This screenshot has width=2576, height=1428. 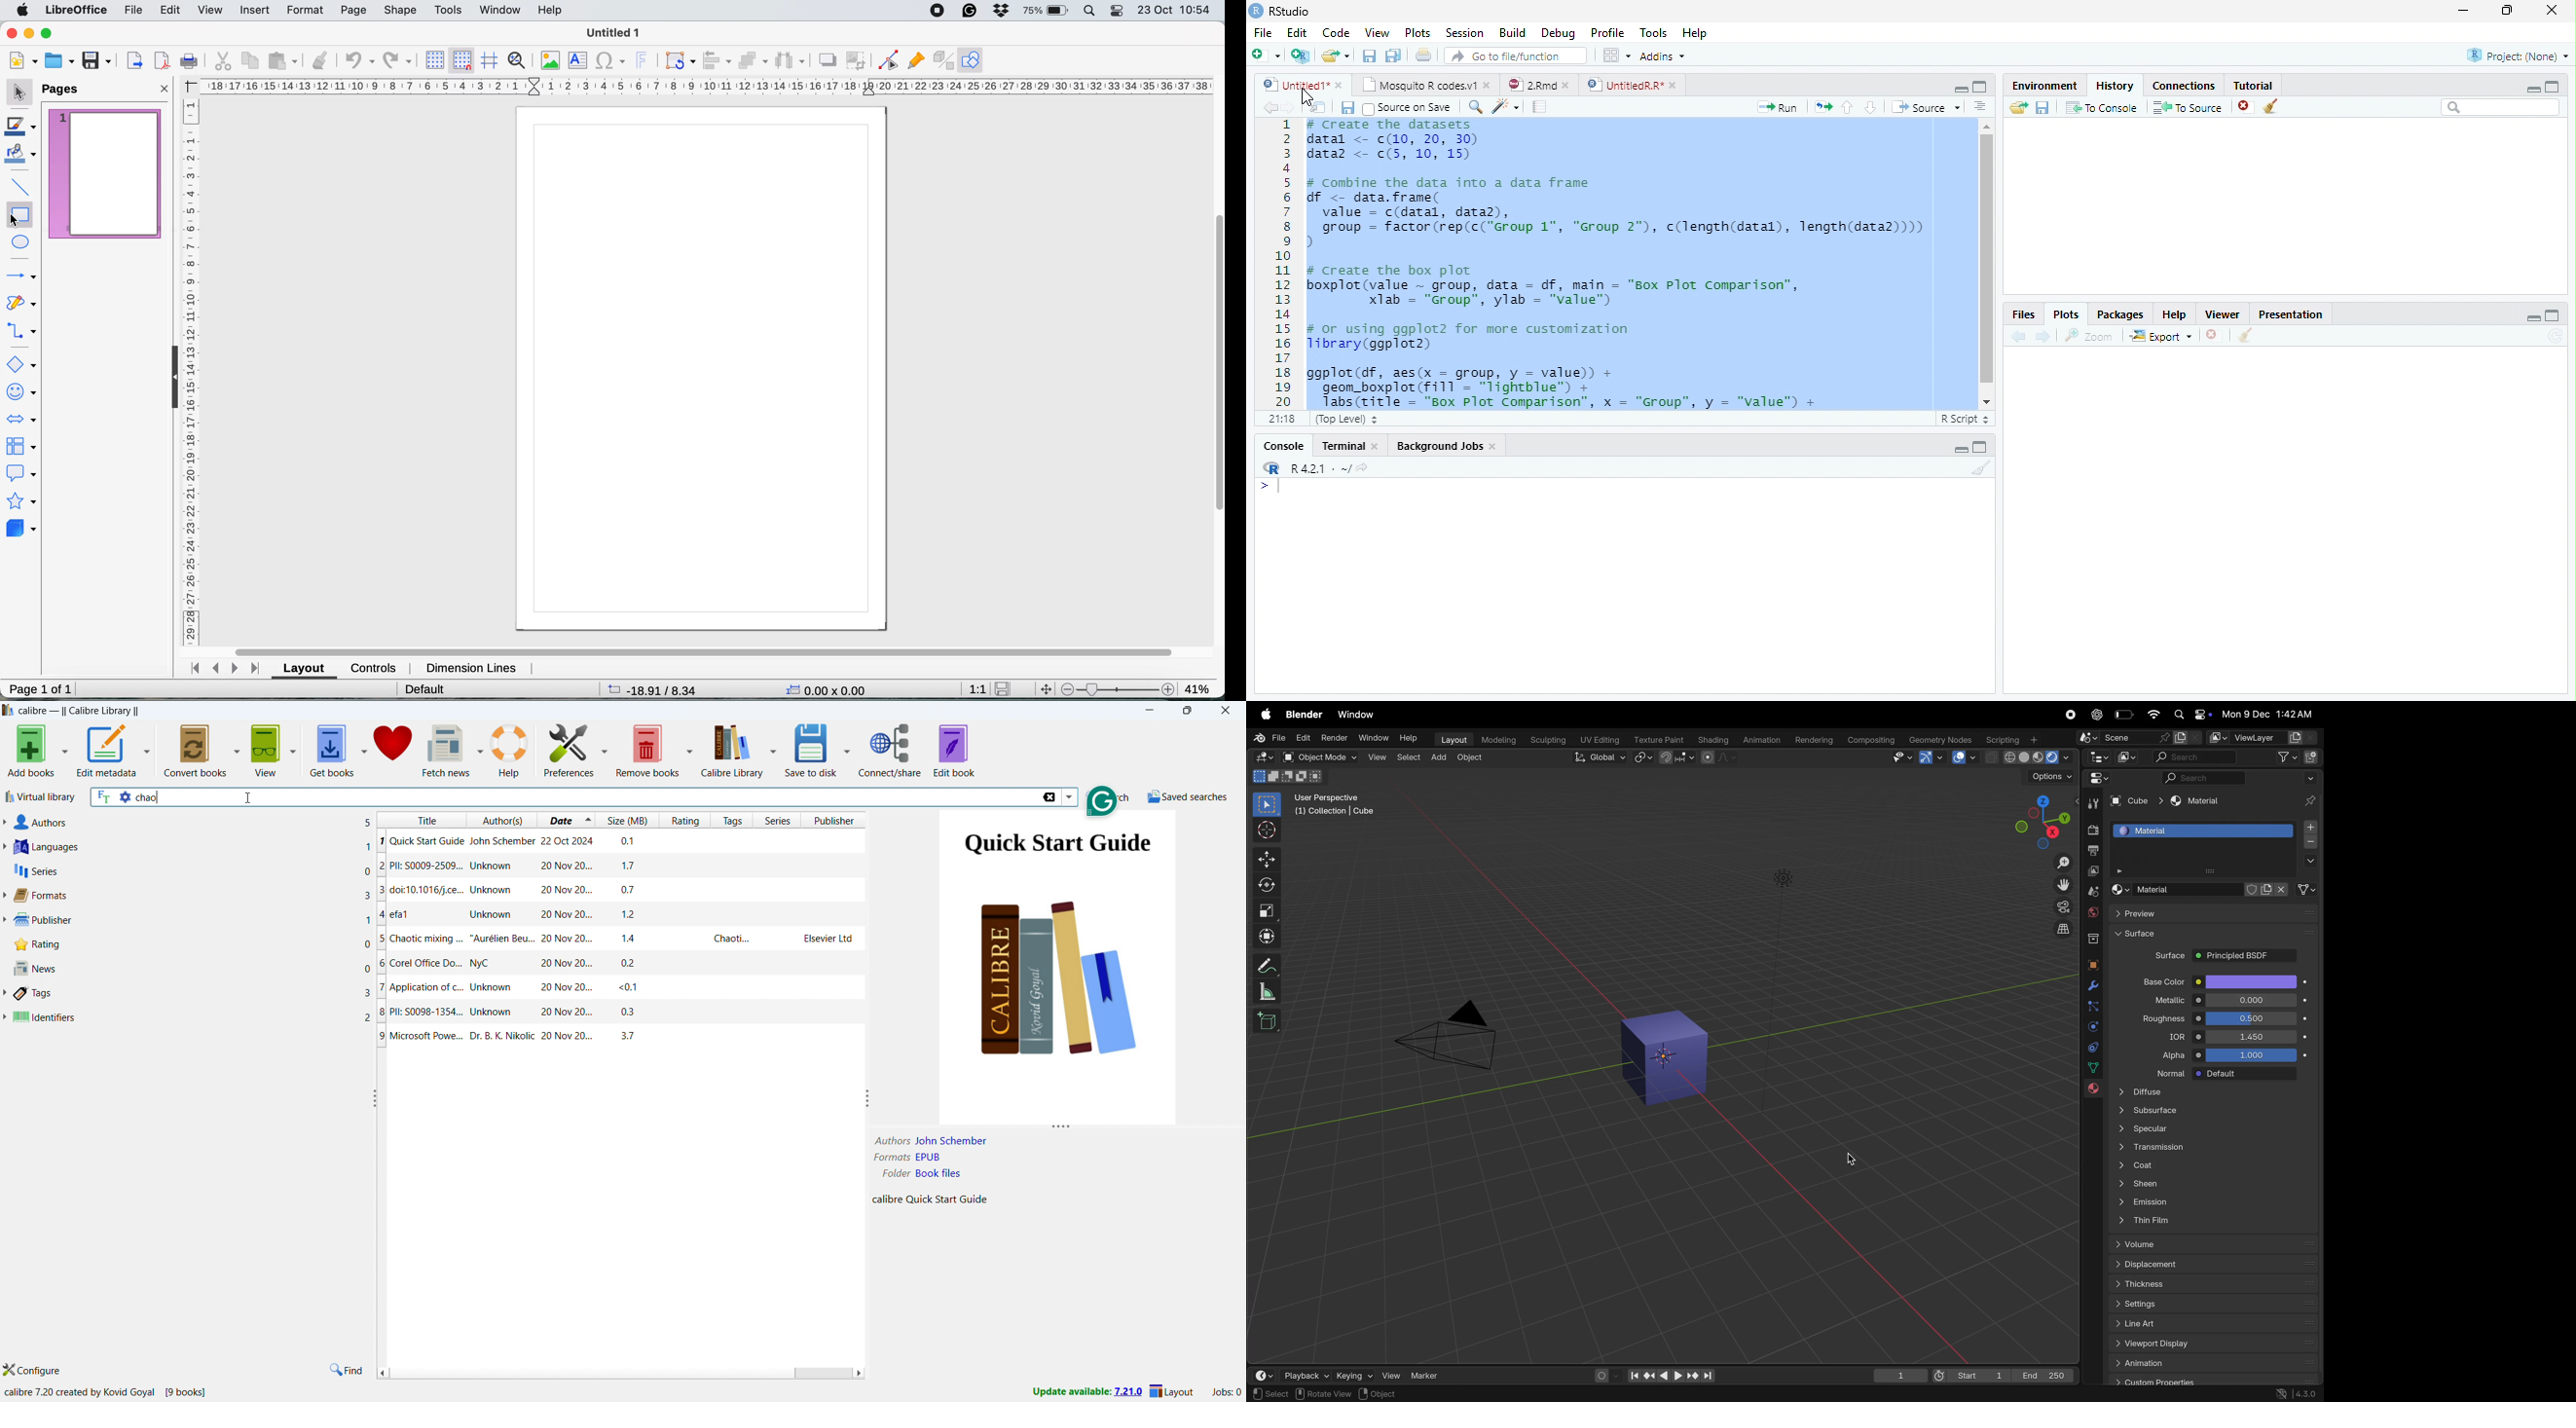 I want to click on New file, so click(x=1266, y=55).